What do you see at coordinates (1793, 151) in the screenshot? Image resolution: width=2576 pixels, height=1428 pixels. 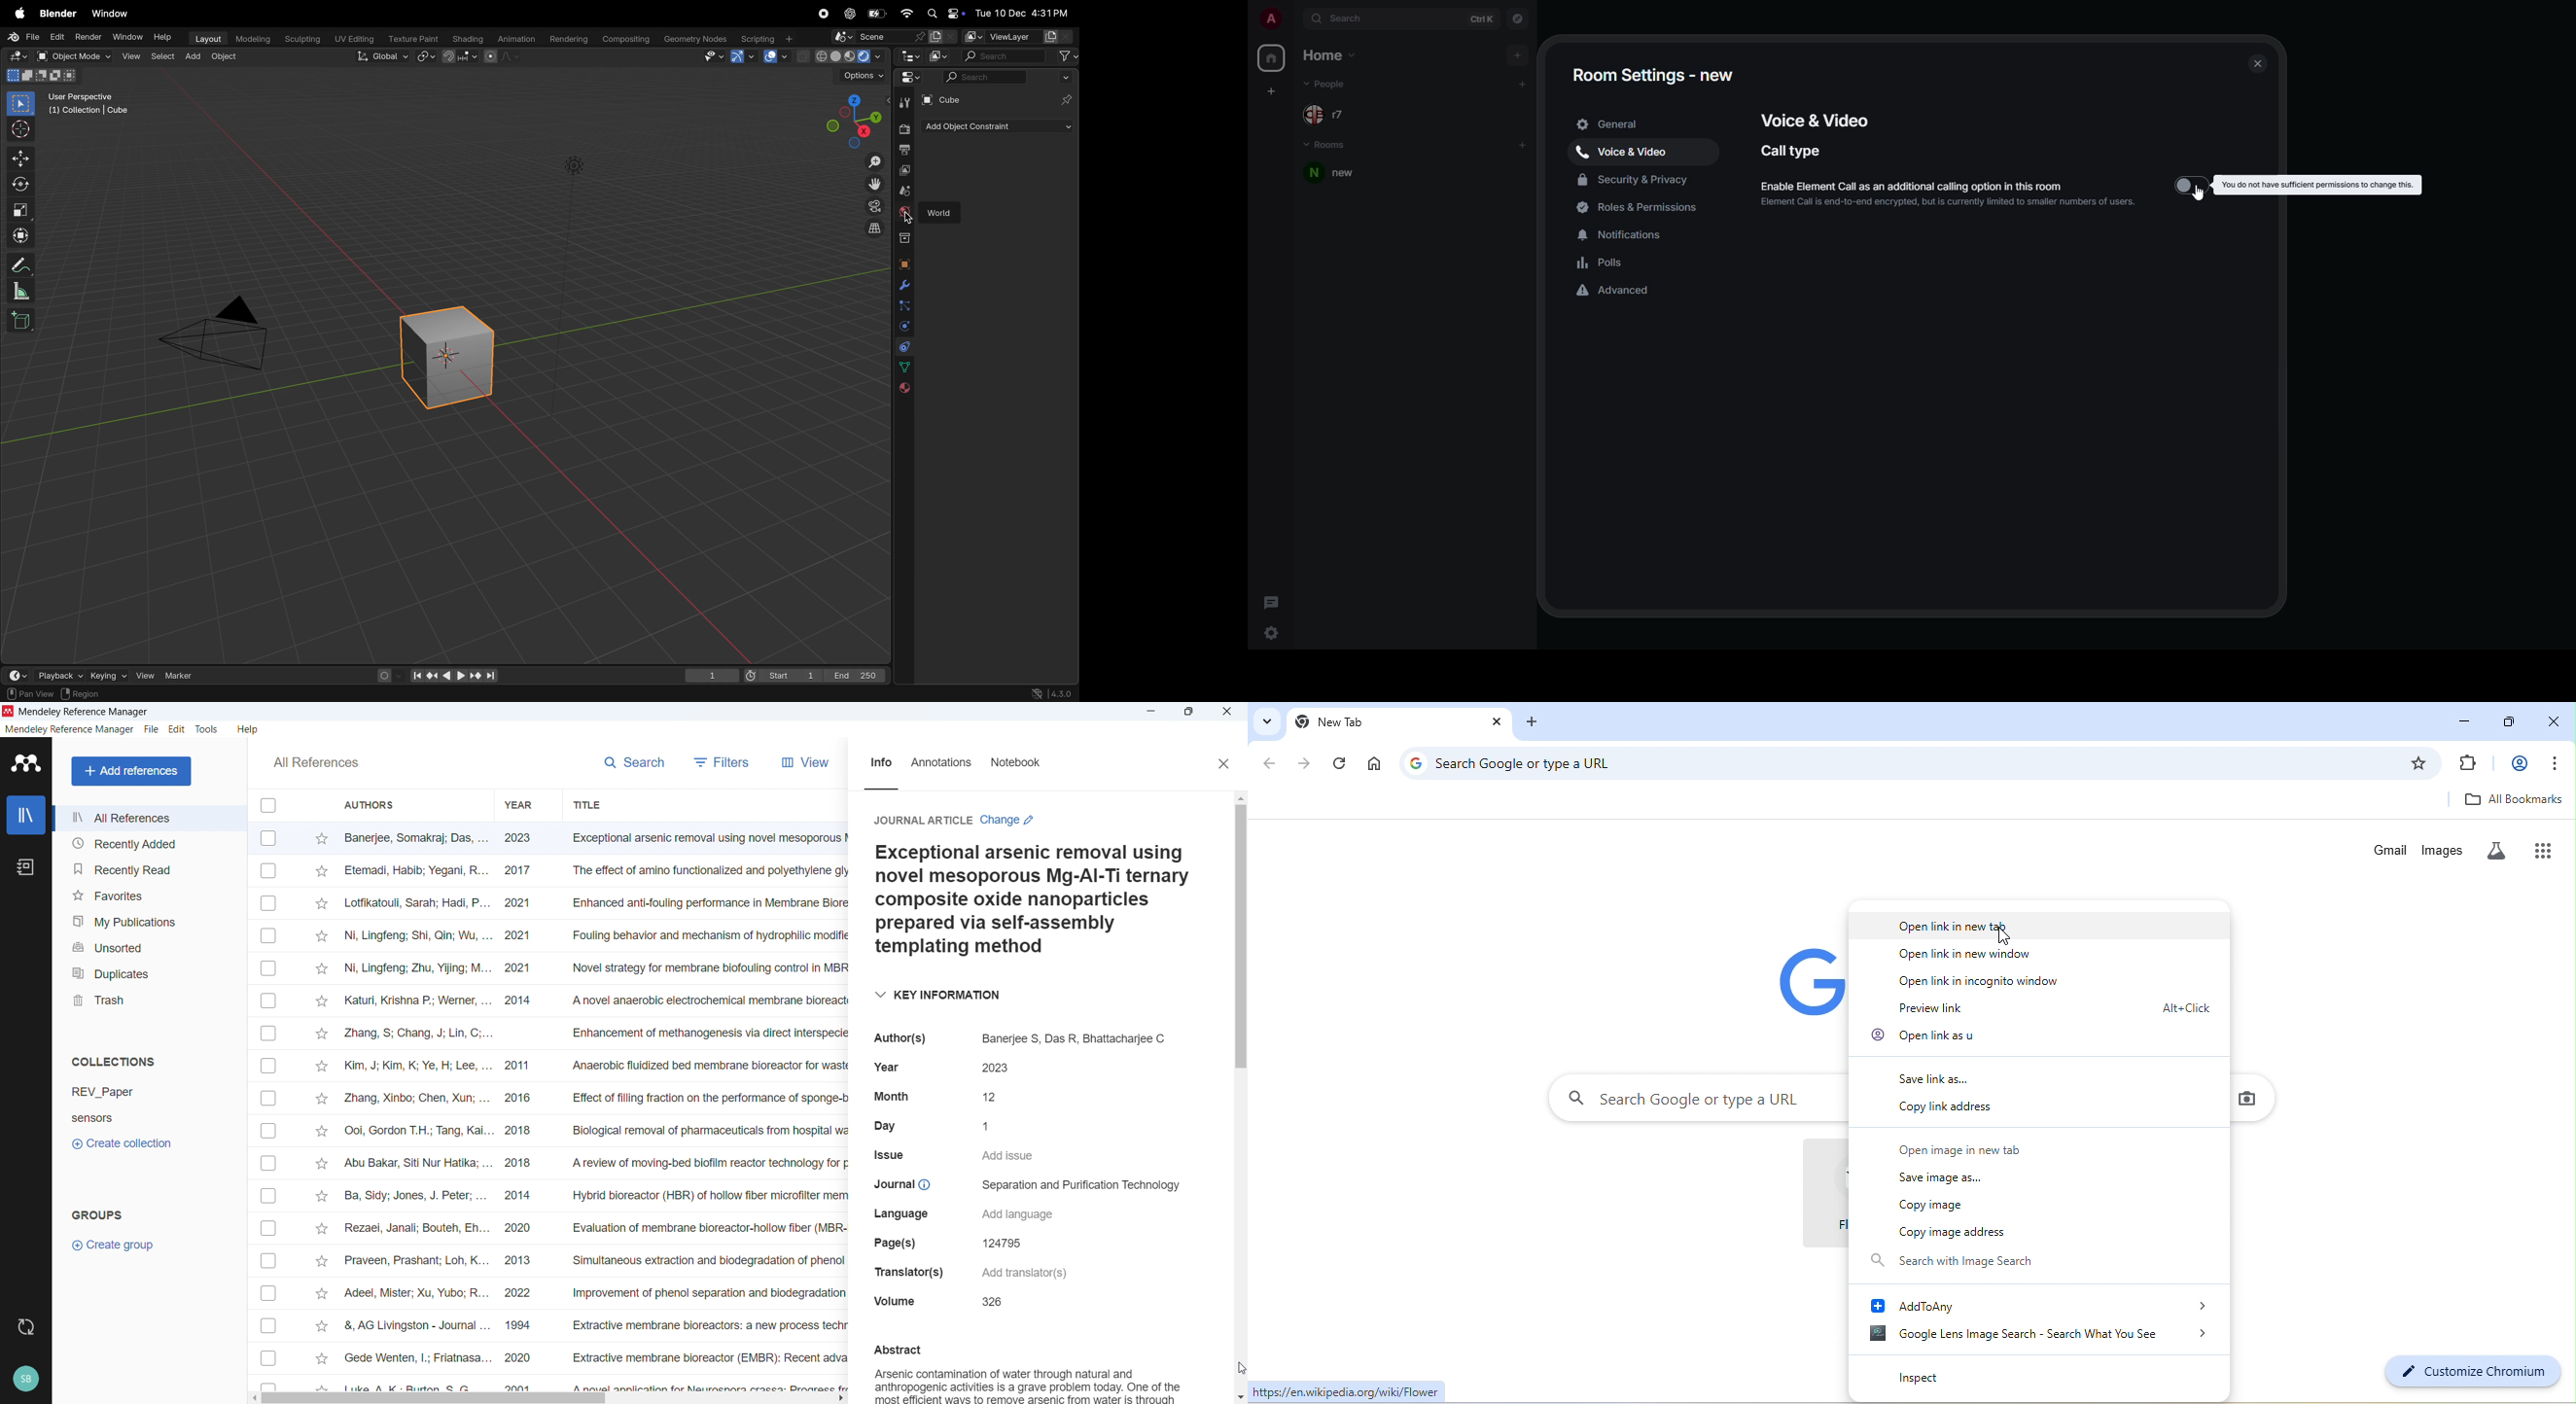 I see `call type` at bounding box center [1793, 151].